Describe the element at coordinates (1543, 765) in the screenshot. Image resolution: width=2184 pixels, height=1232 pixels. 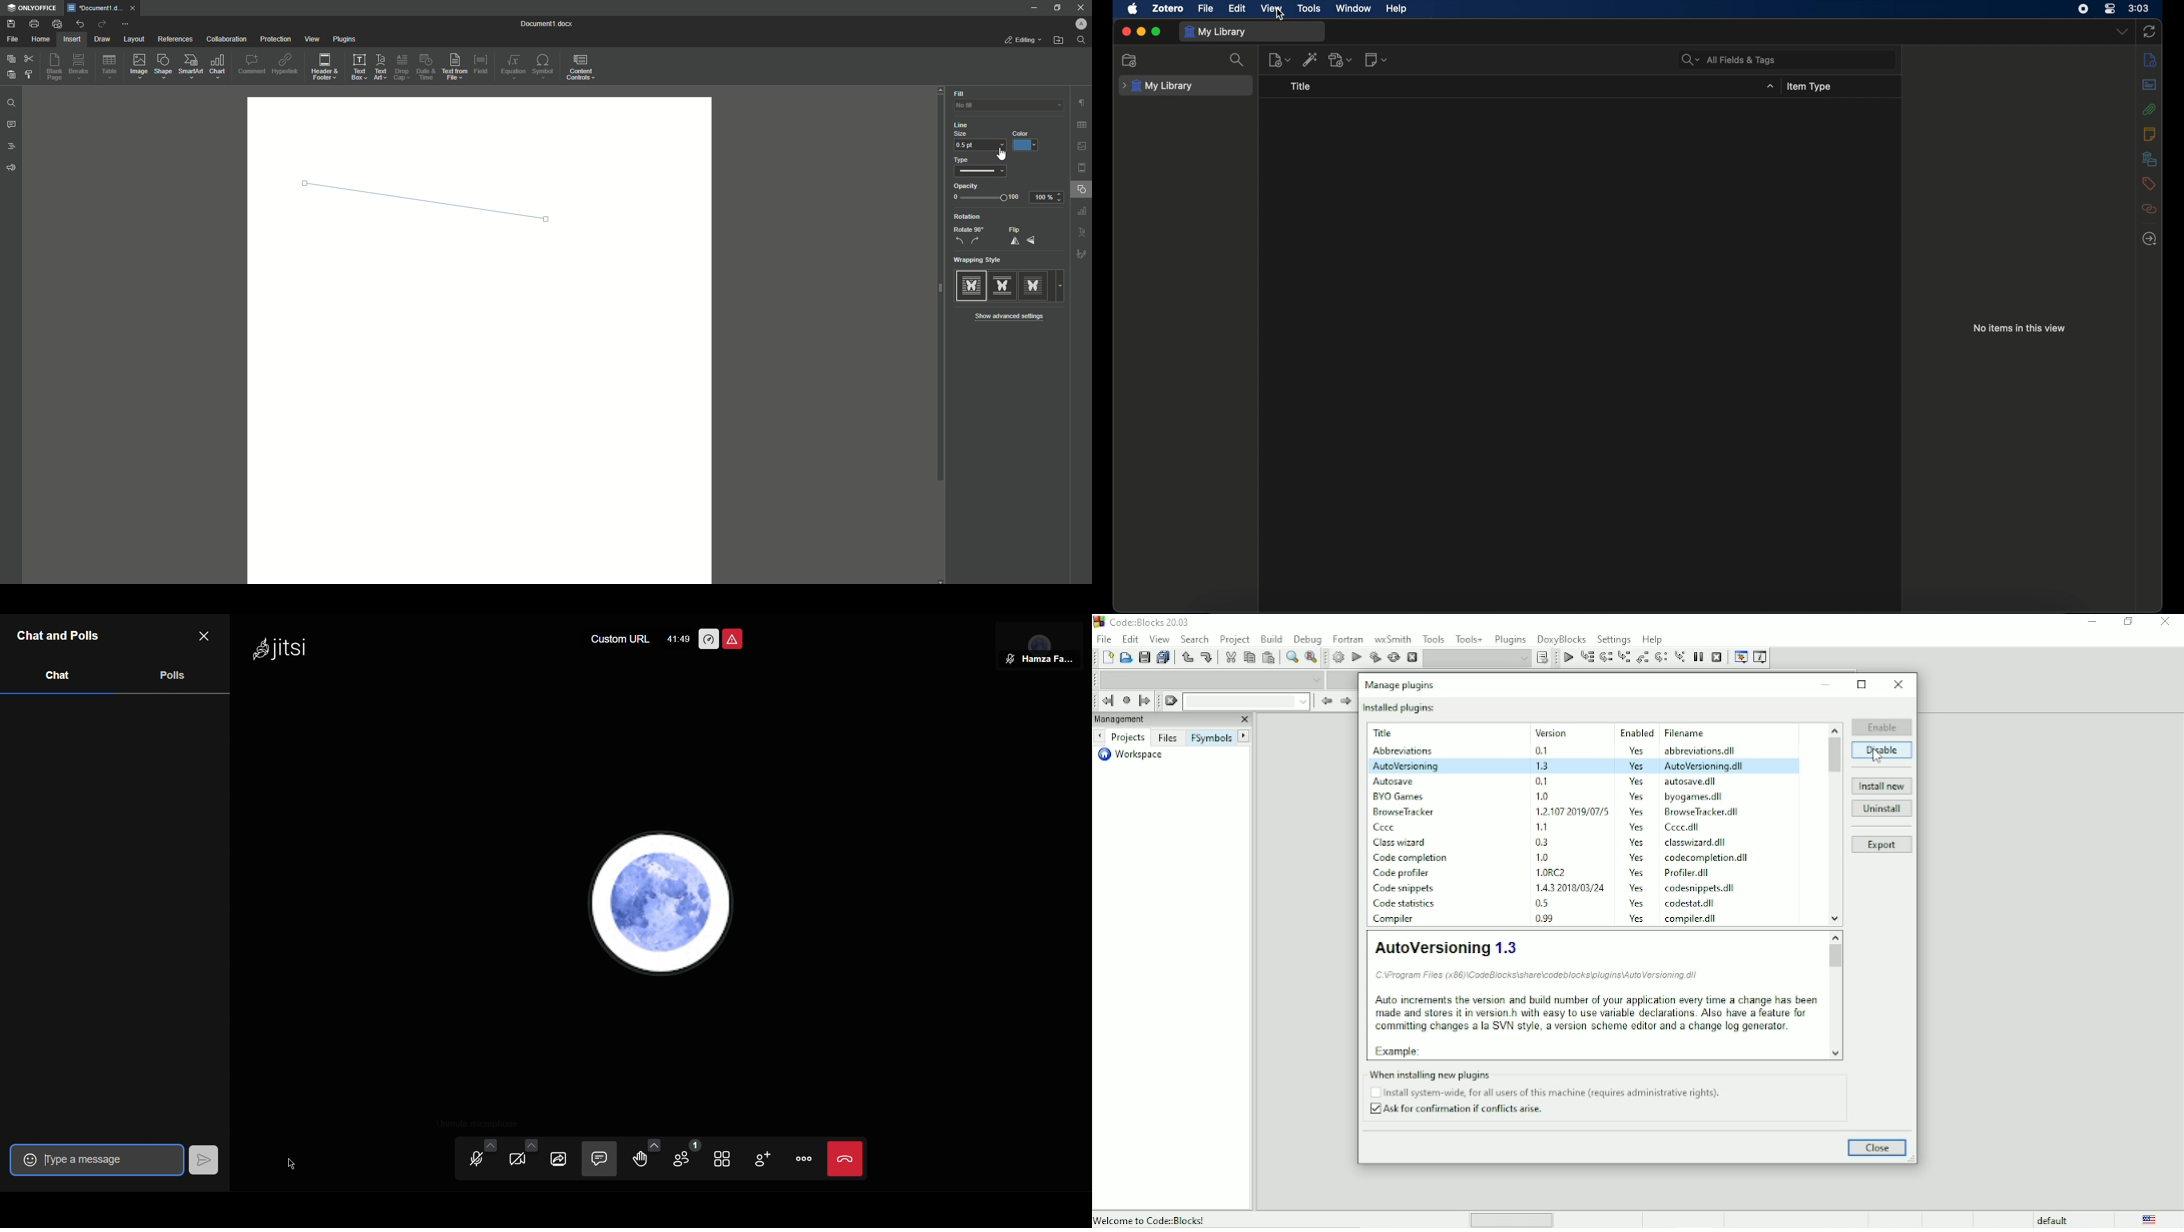
I see `1.3` at that location.